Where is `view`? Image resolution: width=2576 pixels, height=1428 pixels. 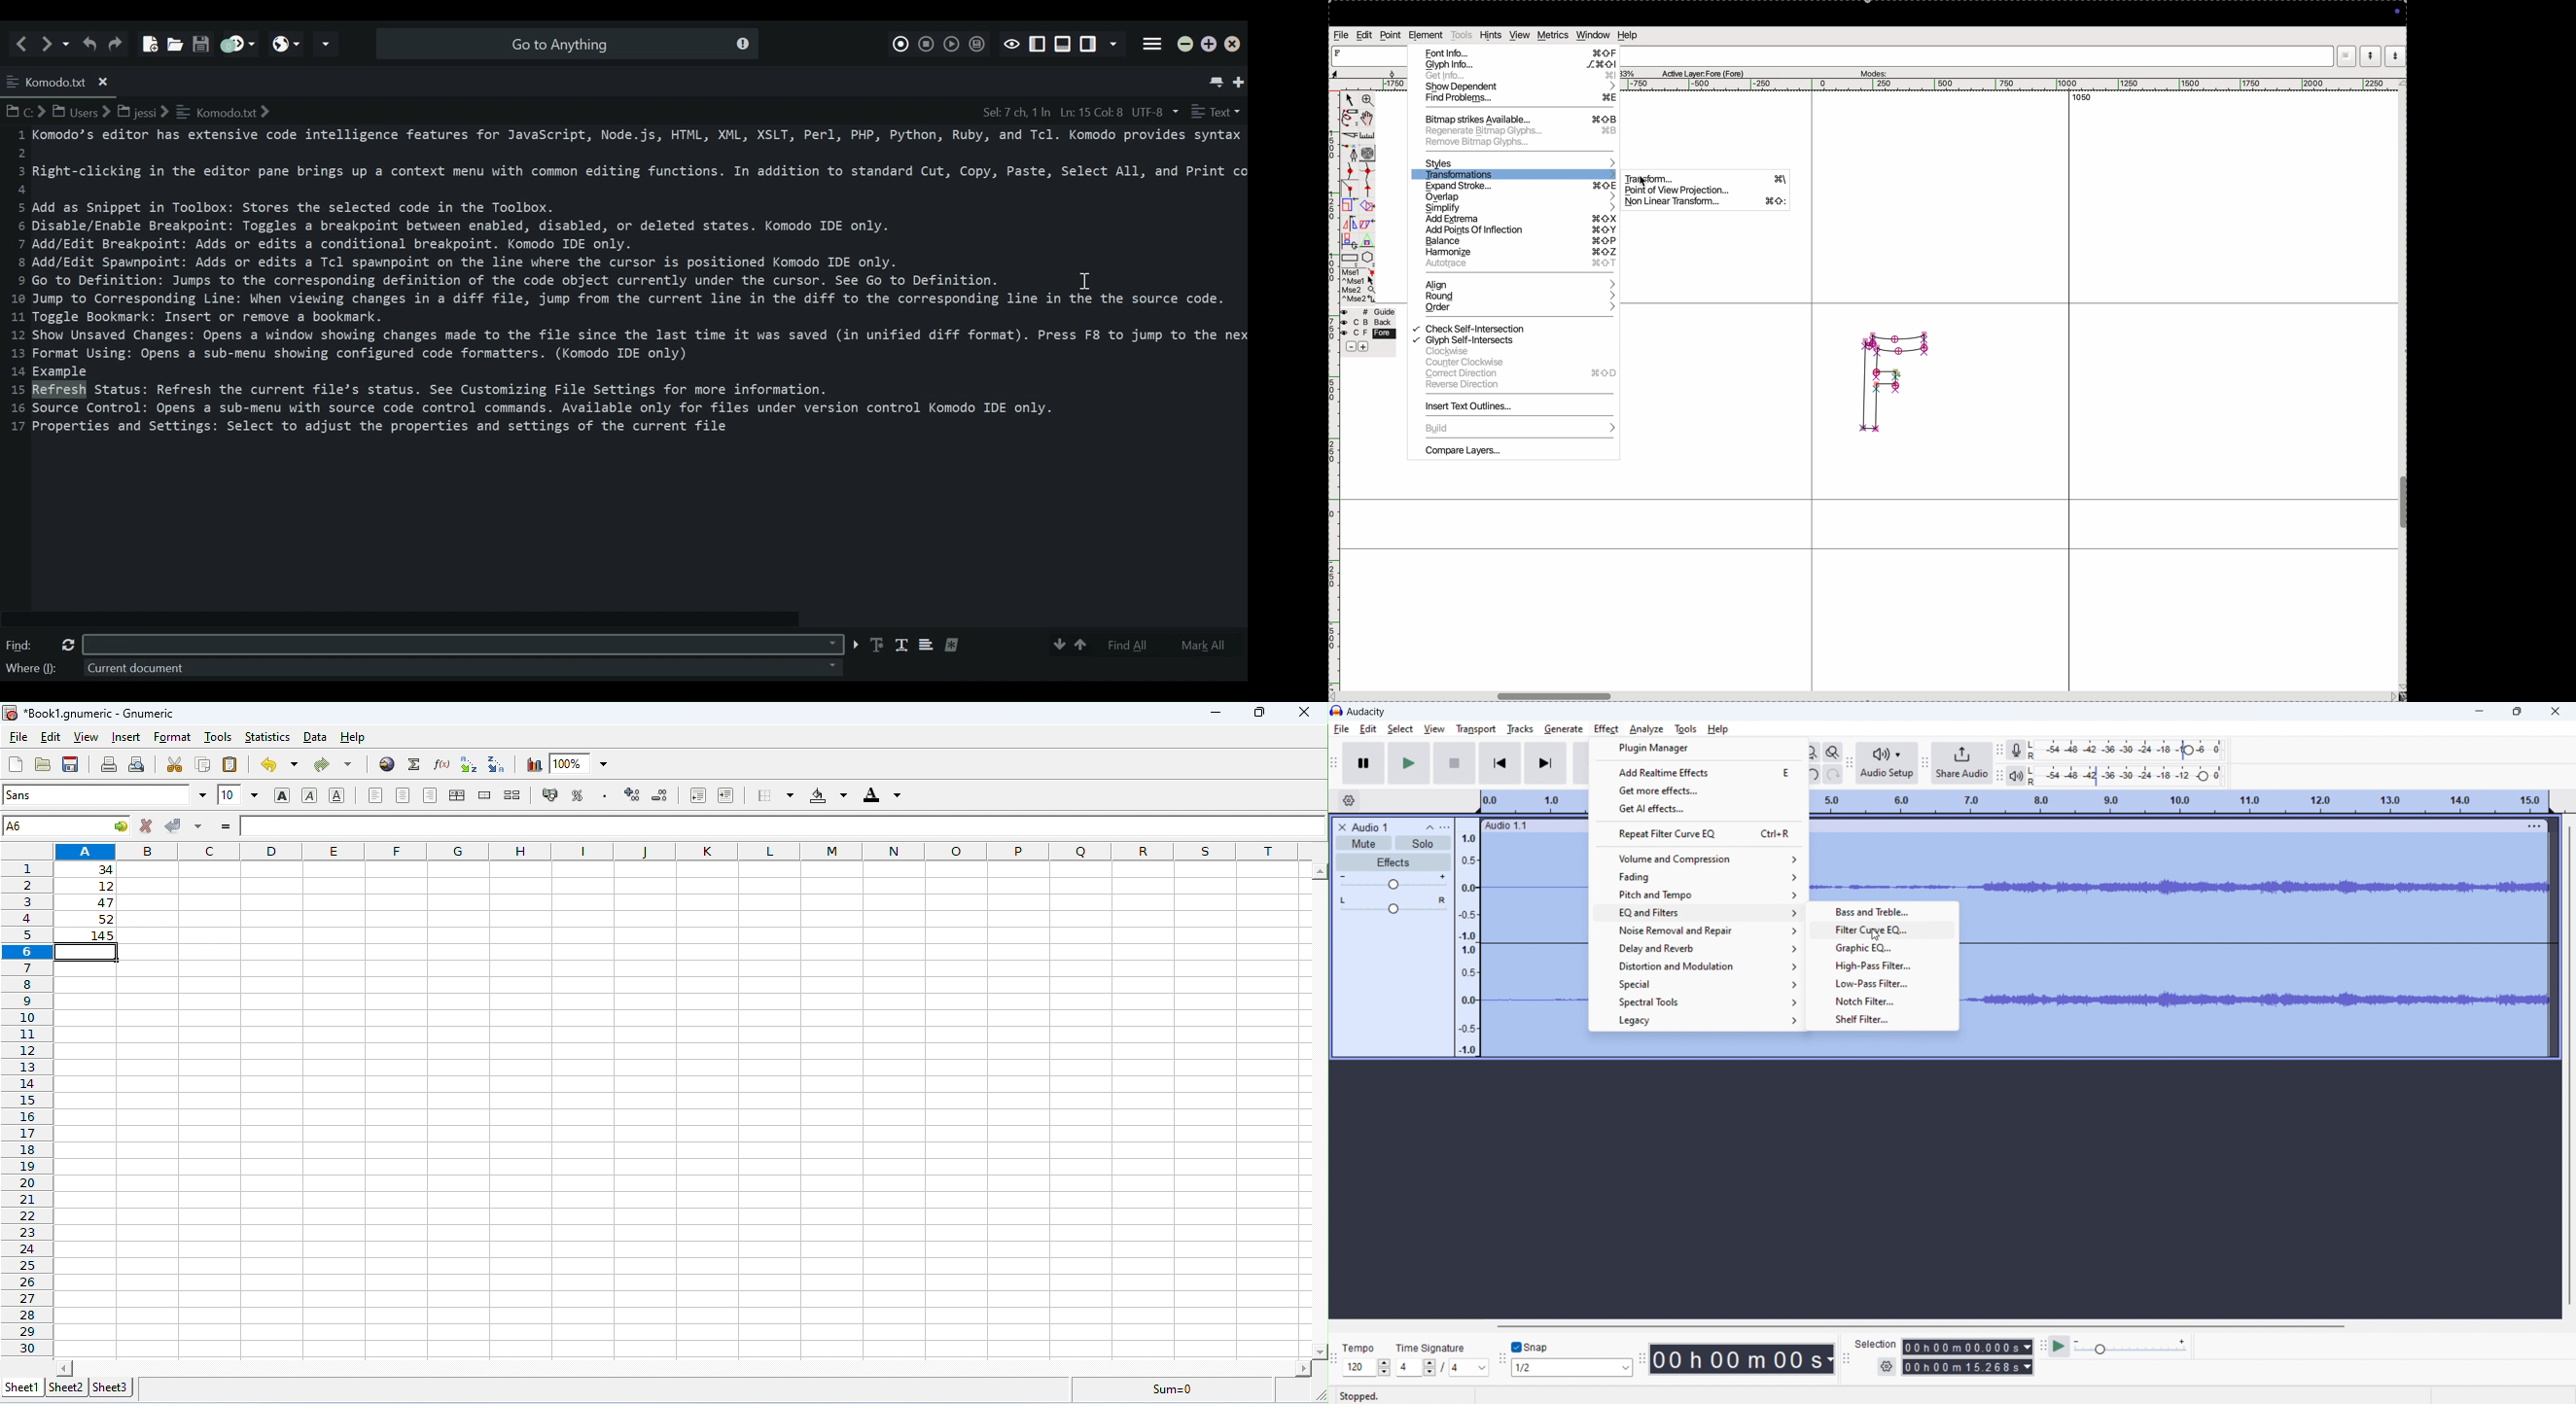 view is located at coordinates (1434, 729).